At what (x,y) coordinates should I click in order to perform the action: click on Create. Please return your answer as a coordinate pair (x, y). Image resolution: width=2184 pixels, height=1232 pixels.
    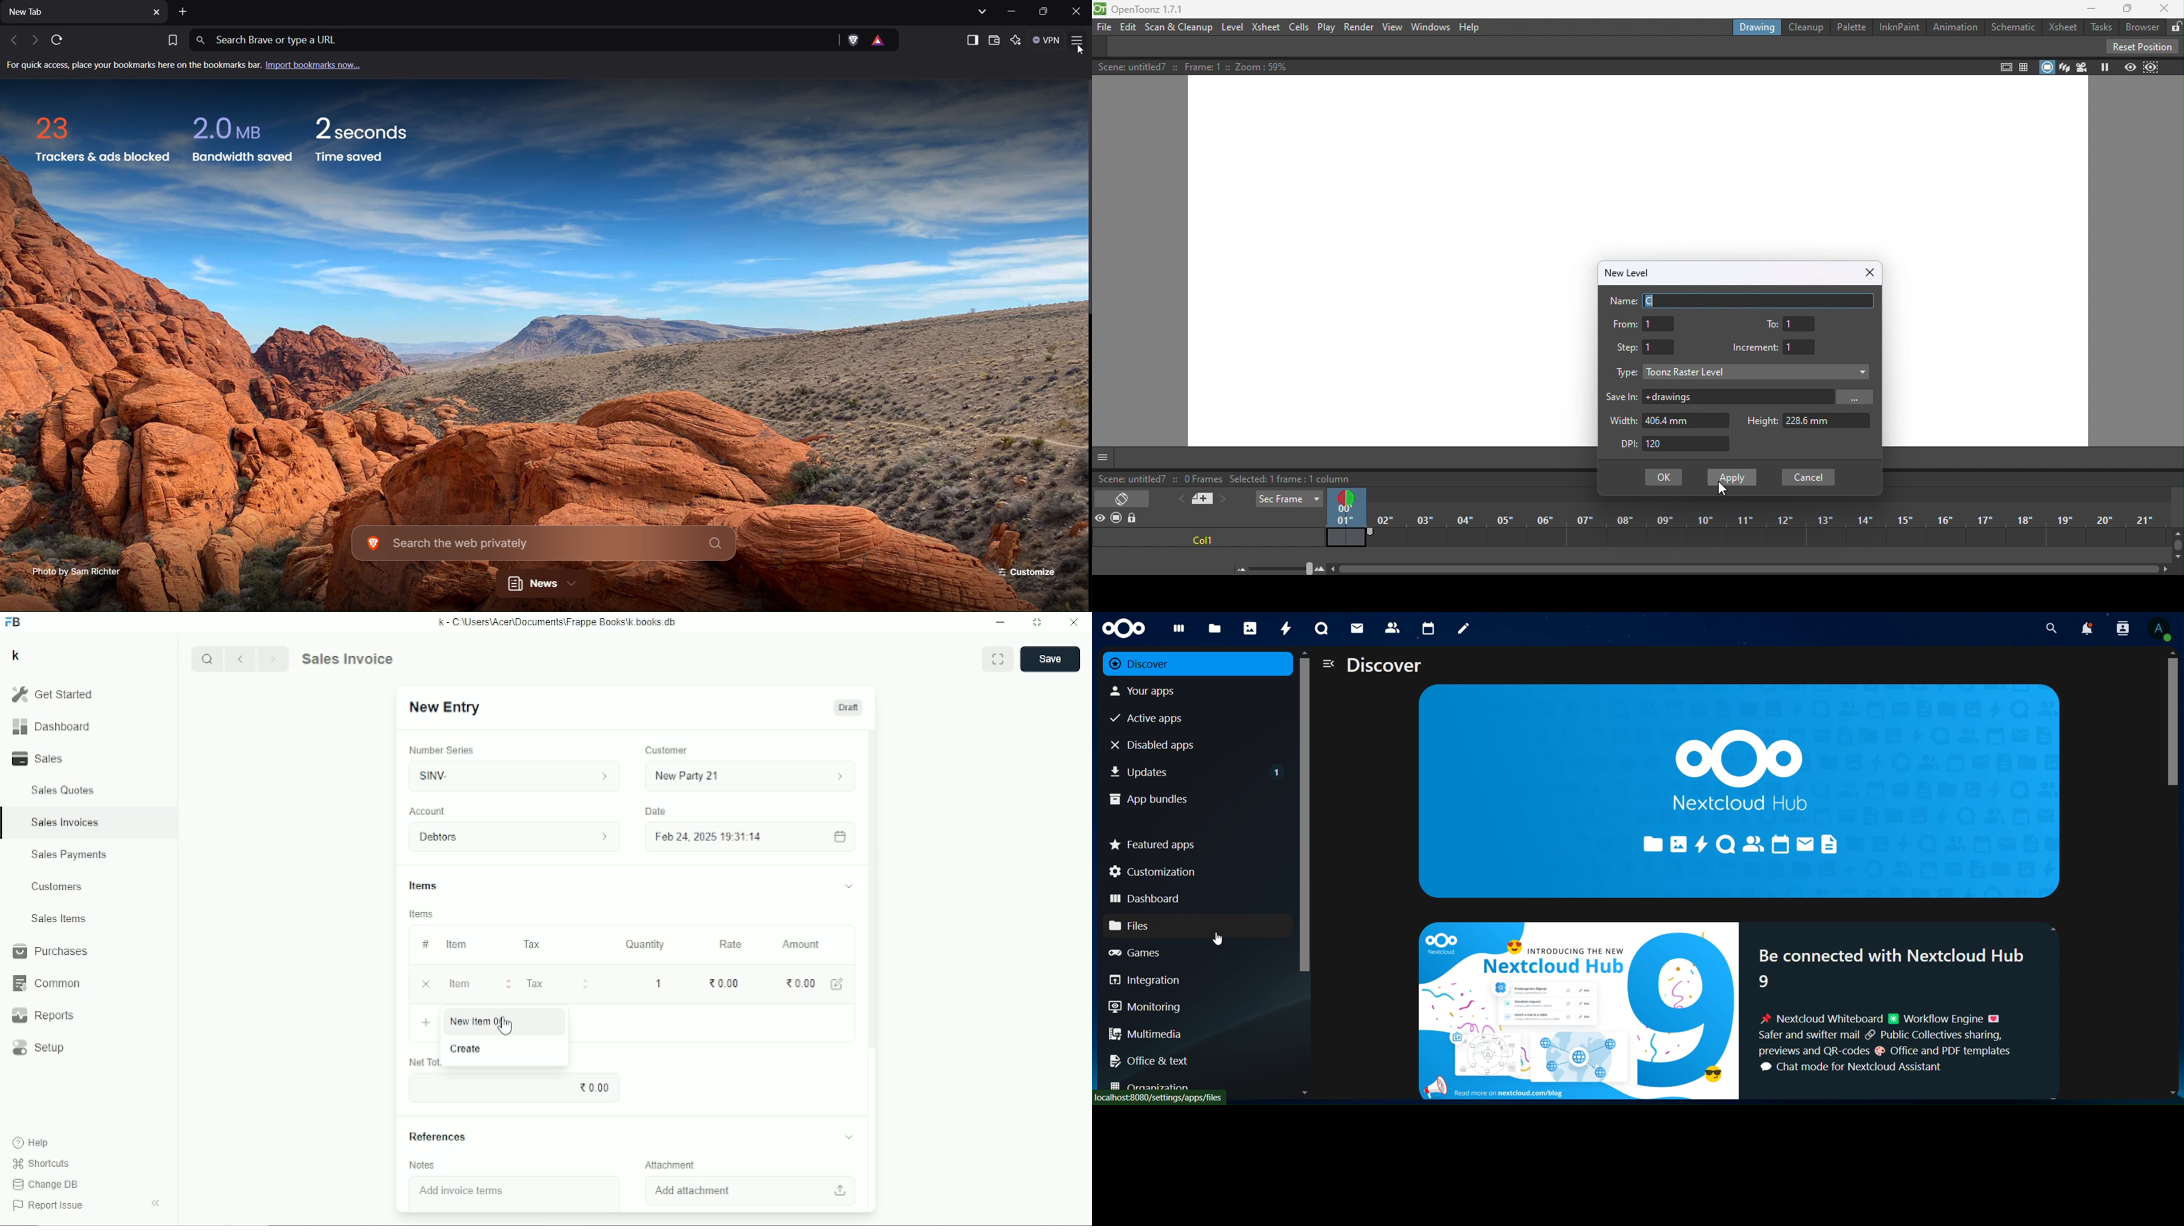
    Looking at the image, I should click on (467, 1049).